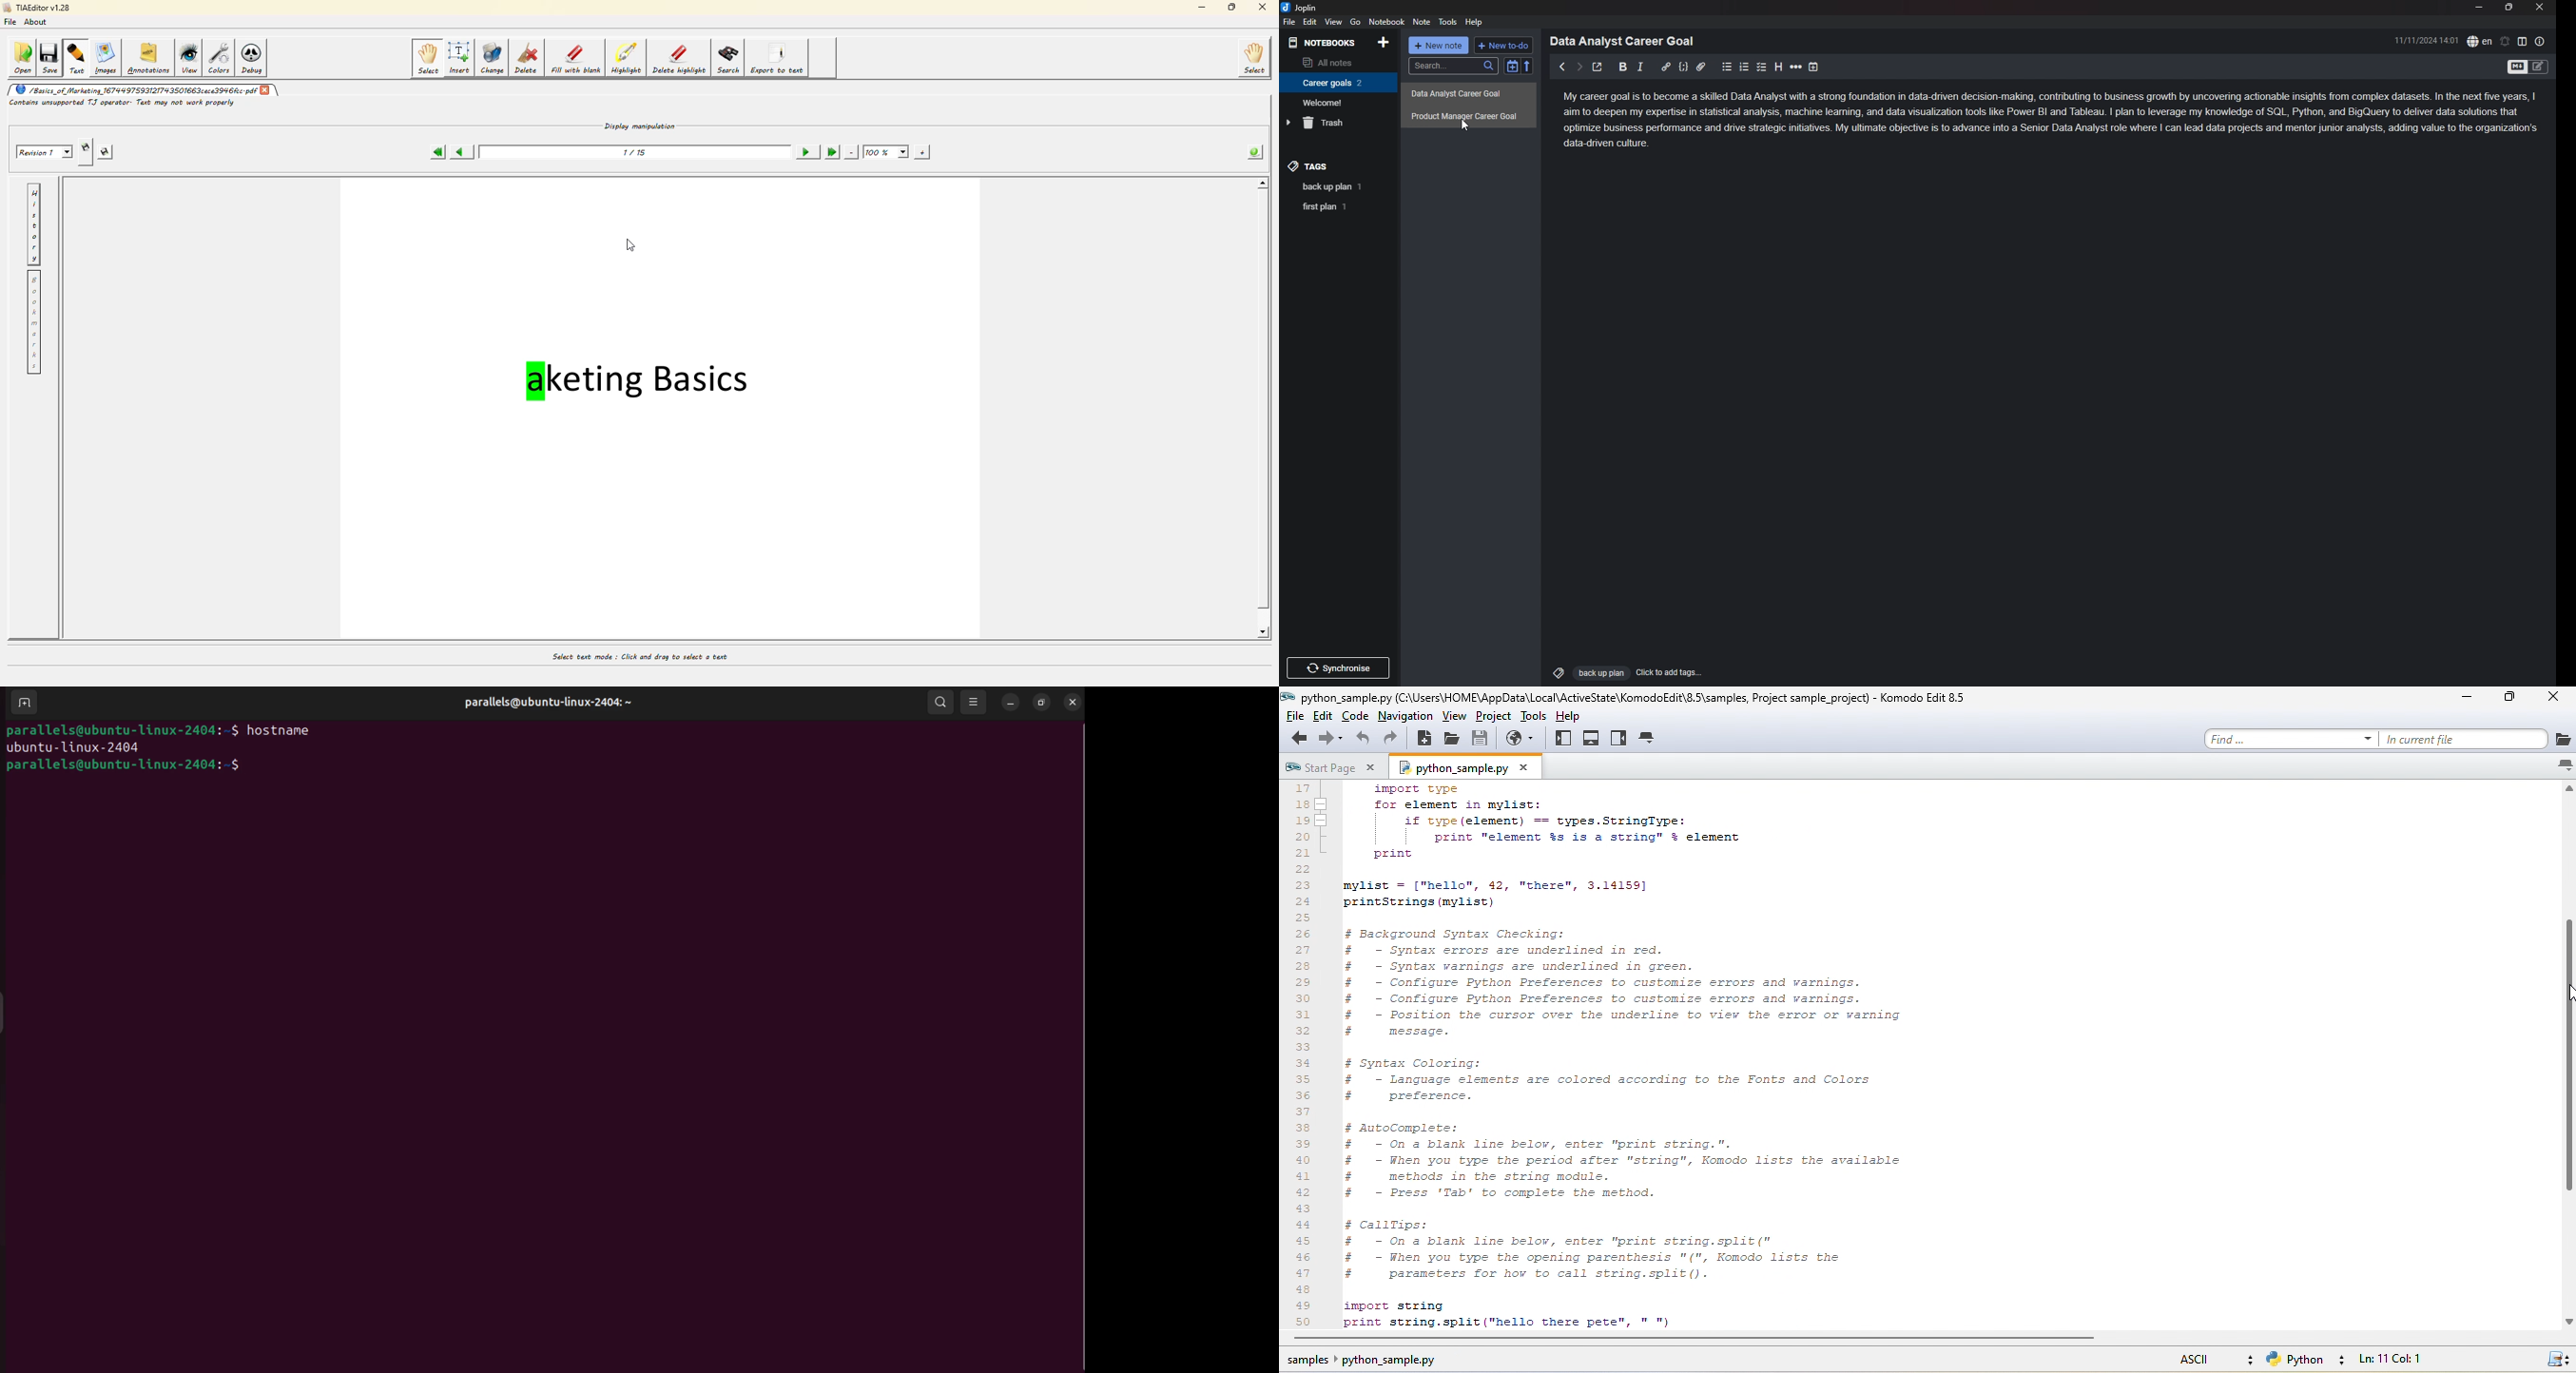 The image size is (2576, 1400). I want to click on toggle sort order, so click(1512, 66).